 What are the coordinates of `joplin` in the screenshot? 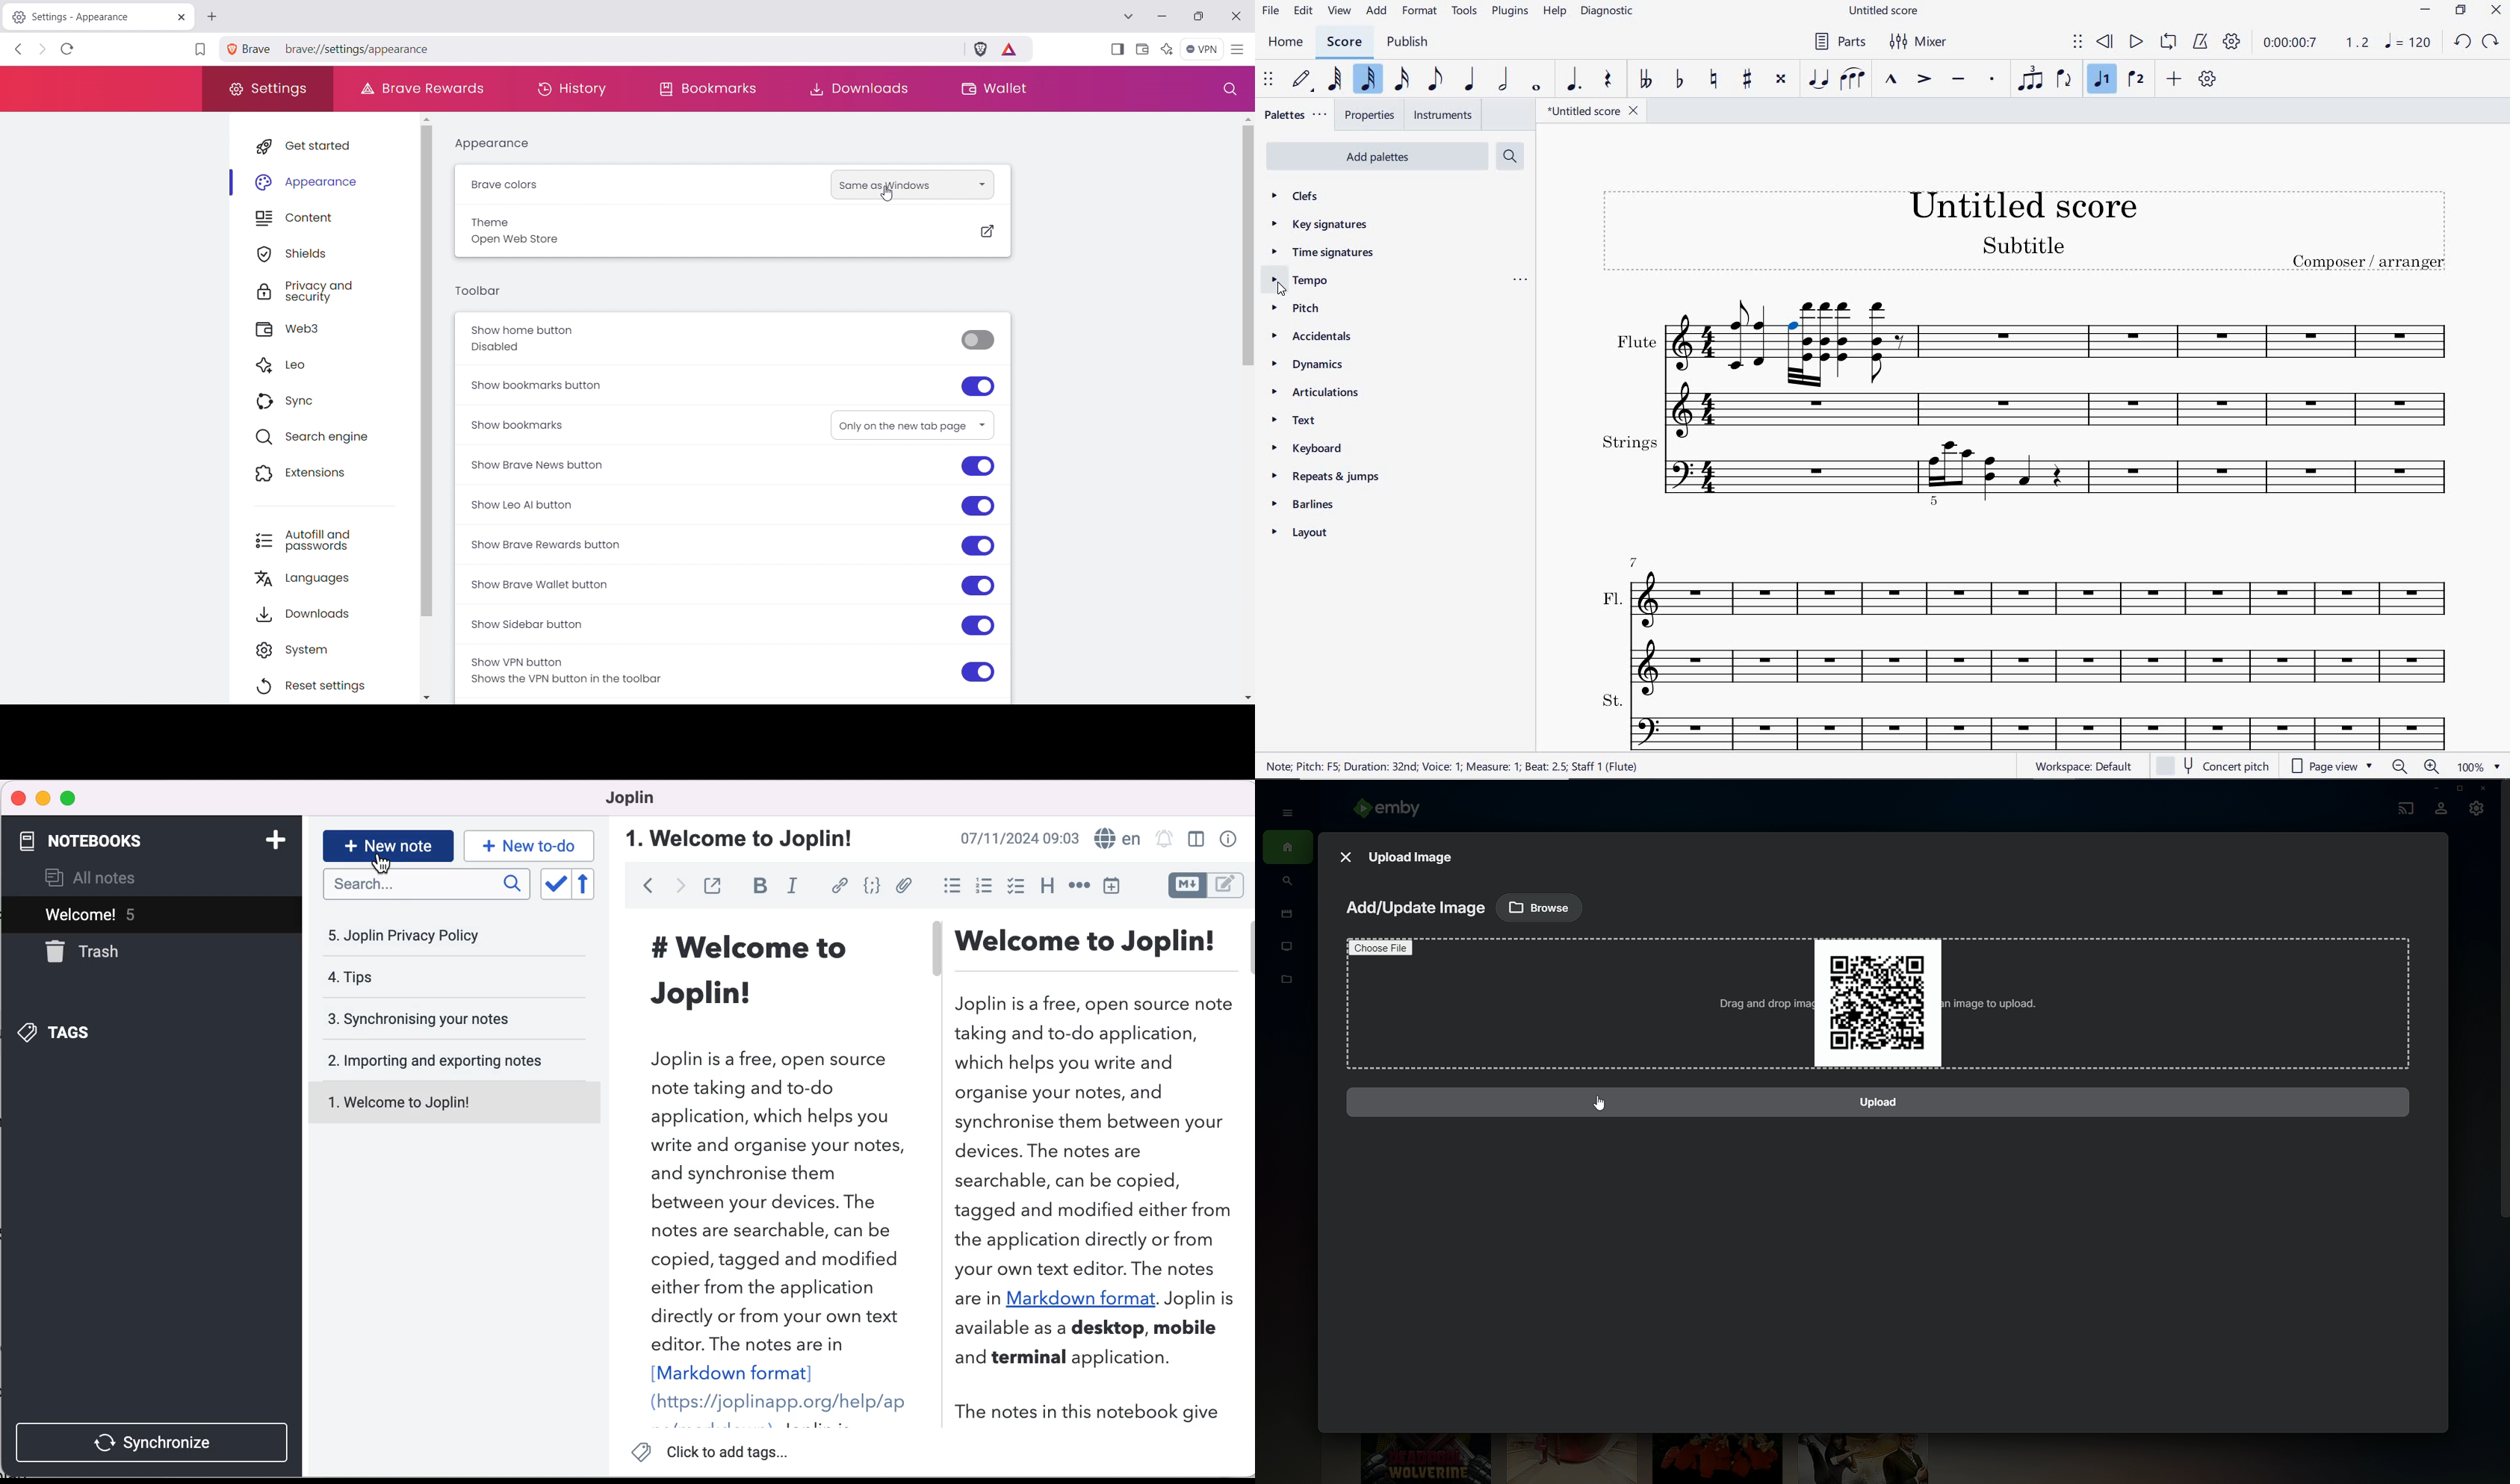 It's located at (648, 799).